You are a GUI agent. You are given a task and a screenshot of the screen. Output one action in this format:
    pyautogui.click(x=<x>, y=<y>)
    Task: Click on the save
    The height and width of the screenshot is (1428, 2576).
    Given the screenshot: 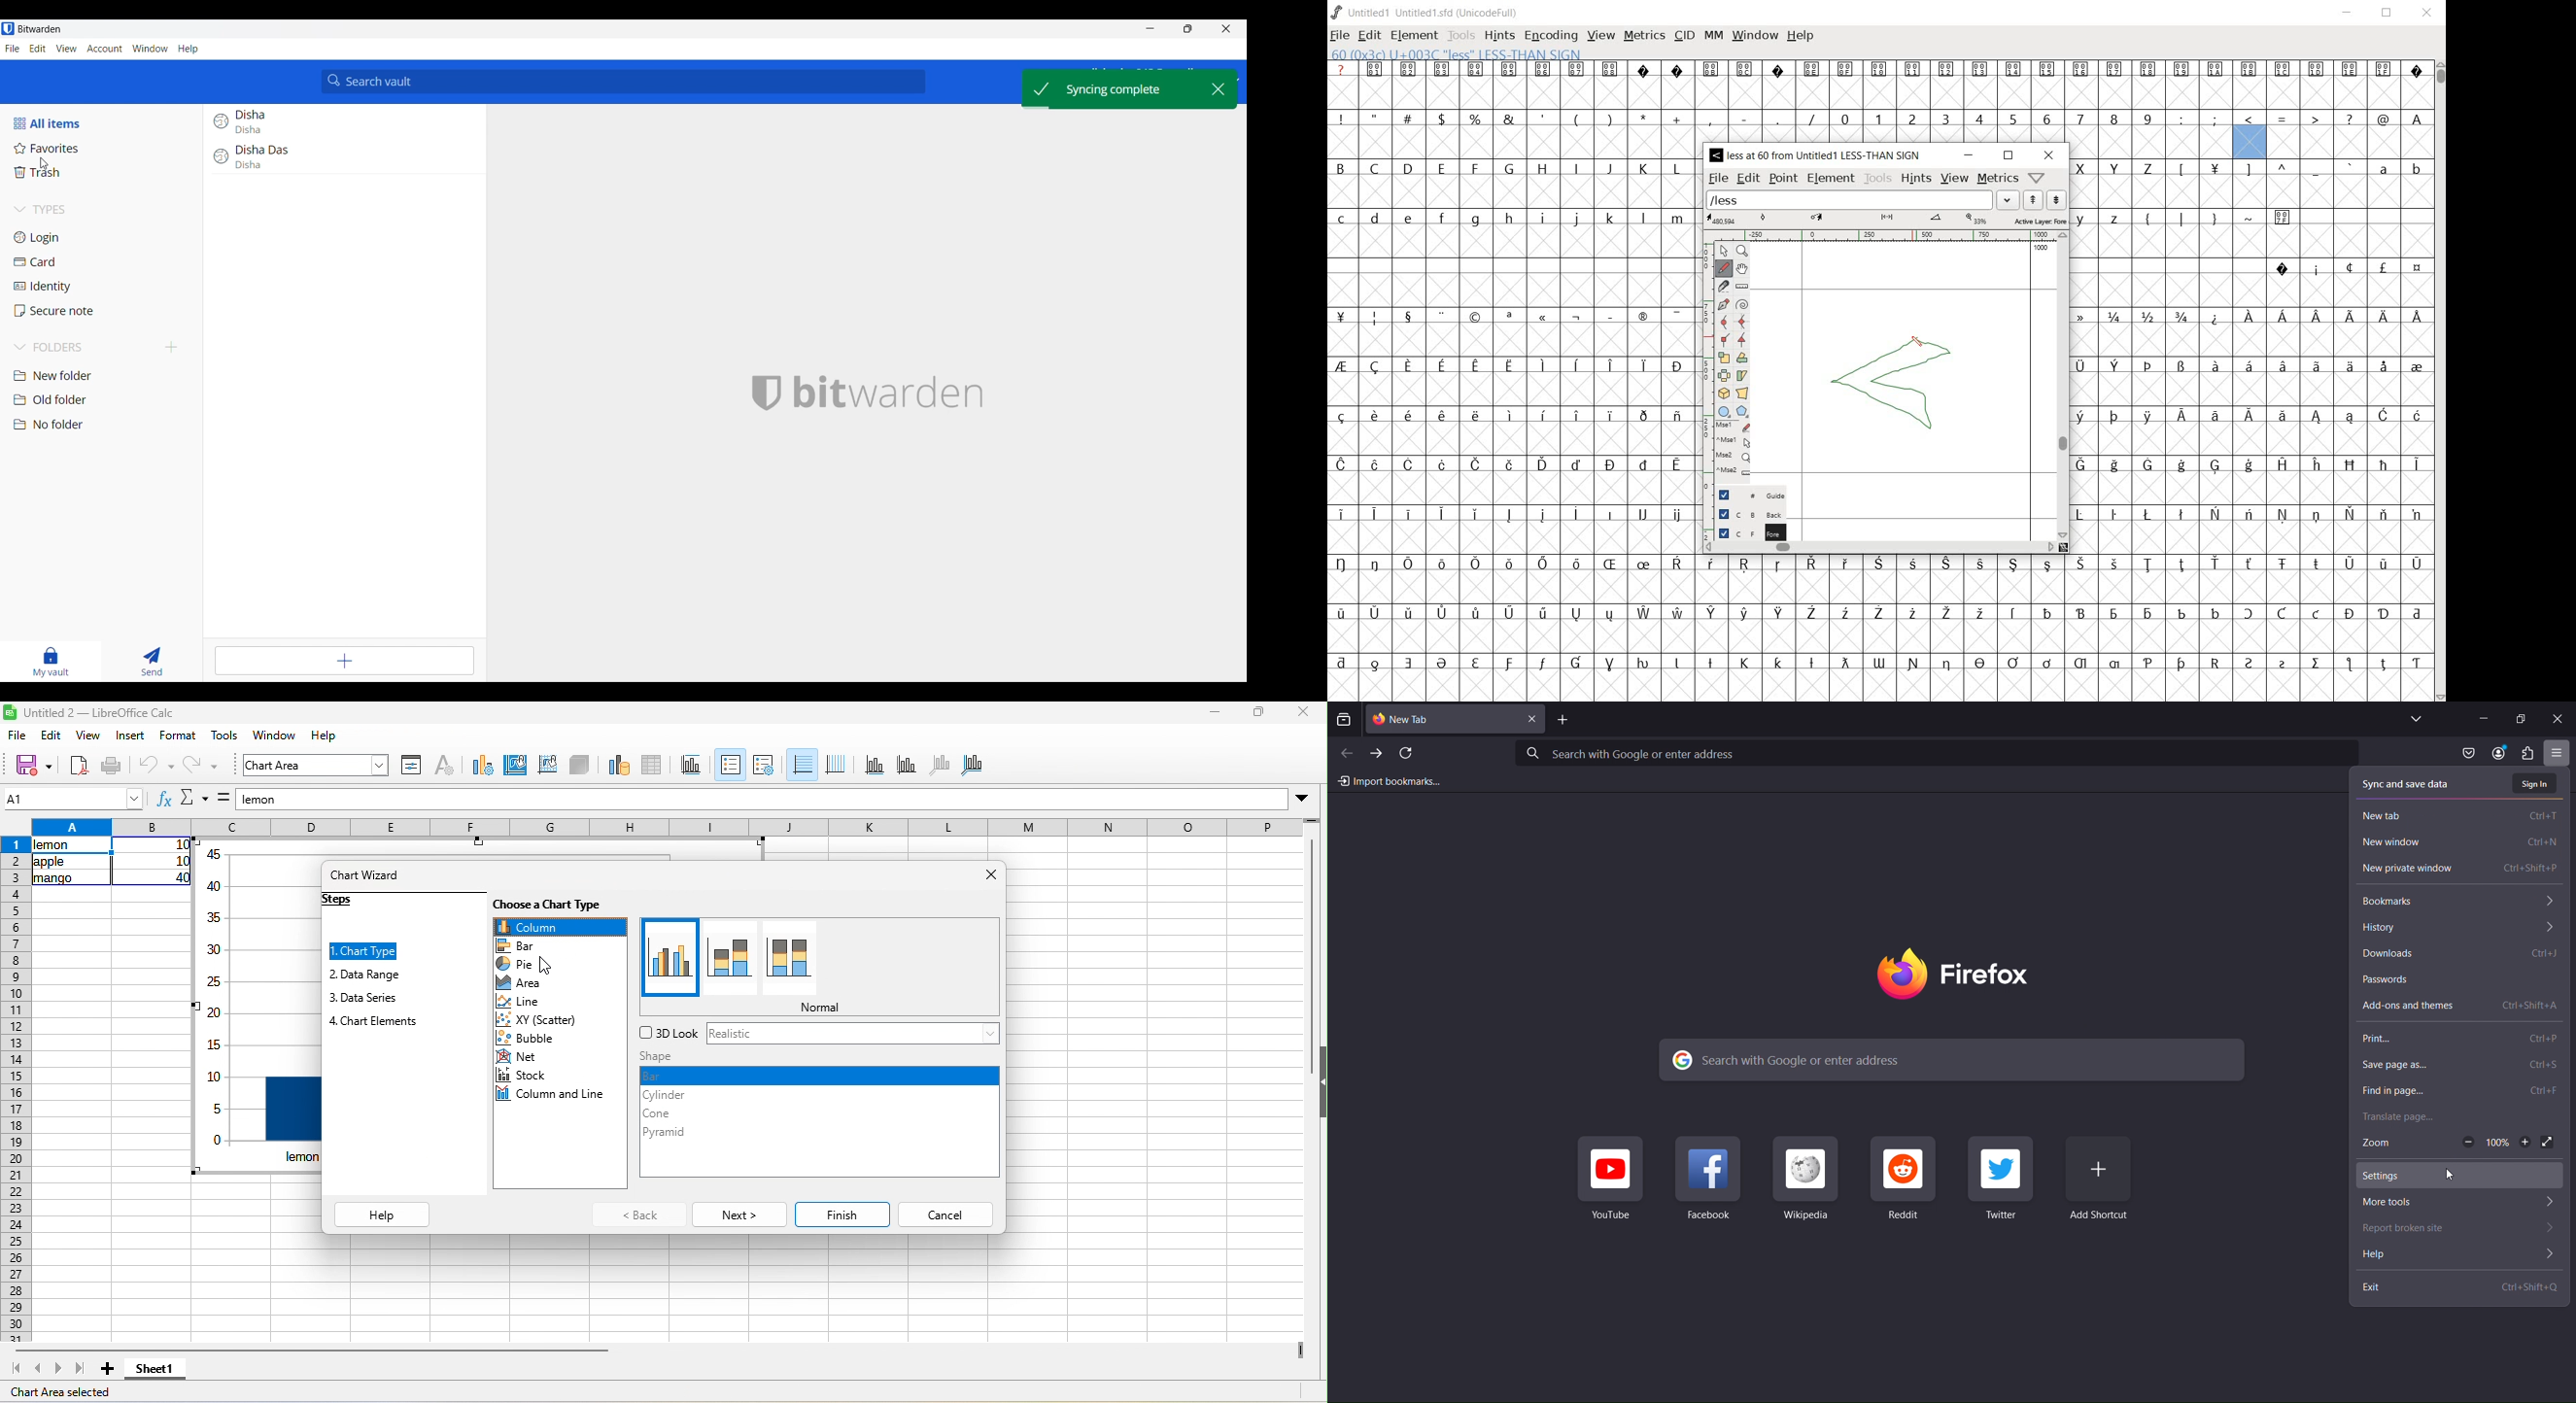 What is the action you would take?
    pyautogui.click(x=34, y=764)
    